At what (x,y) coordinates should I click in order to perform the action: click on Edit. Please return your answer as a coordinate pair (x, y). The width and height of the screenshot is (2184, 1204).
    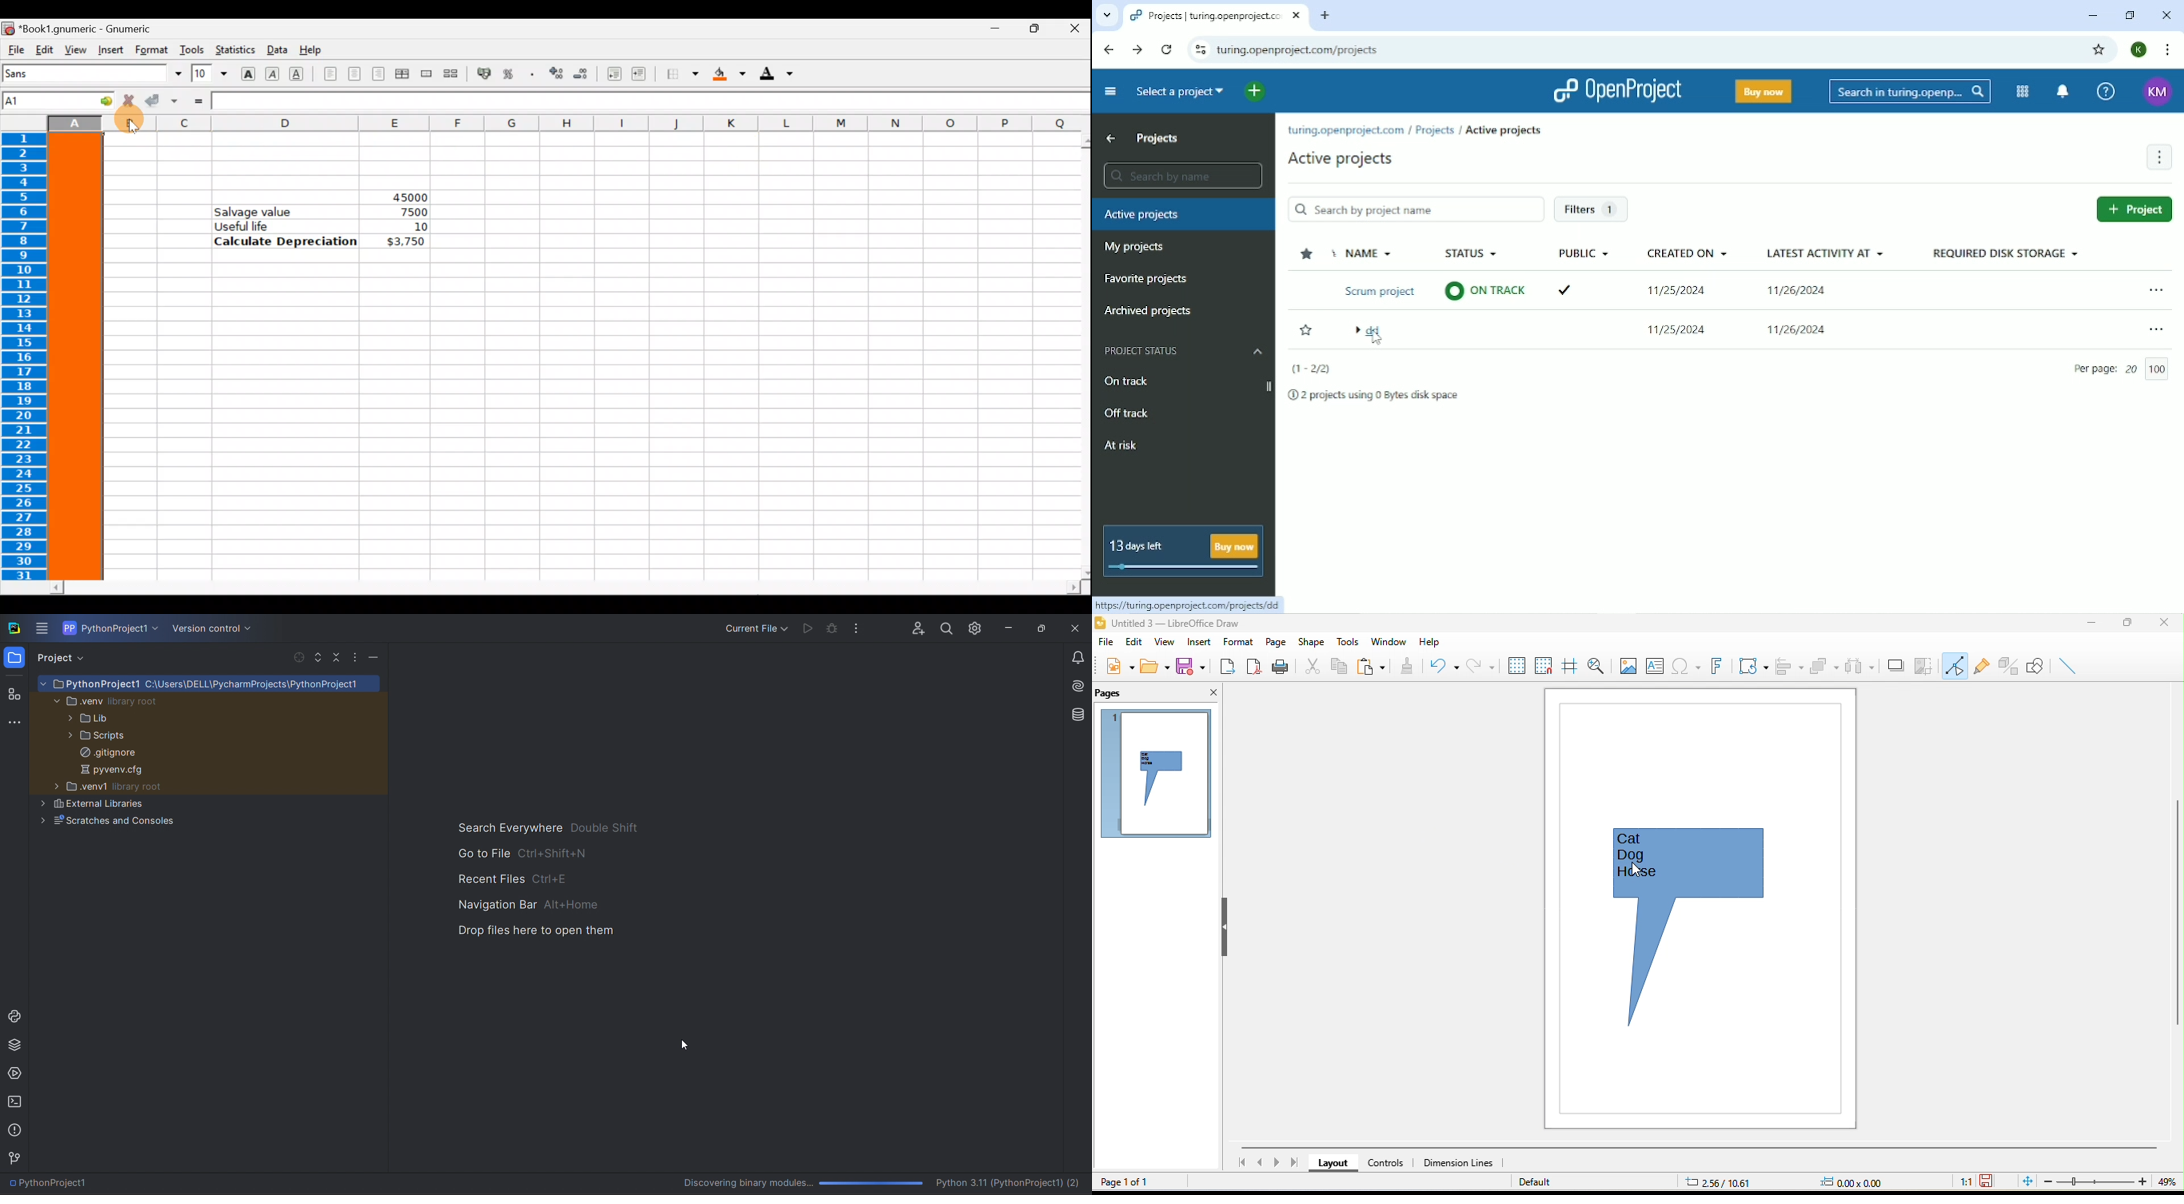
    Looking at the image, I should click on (44, 49).